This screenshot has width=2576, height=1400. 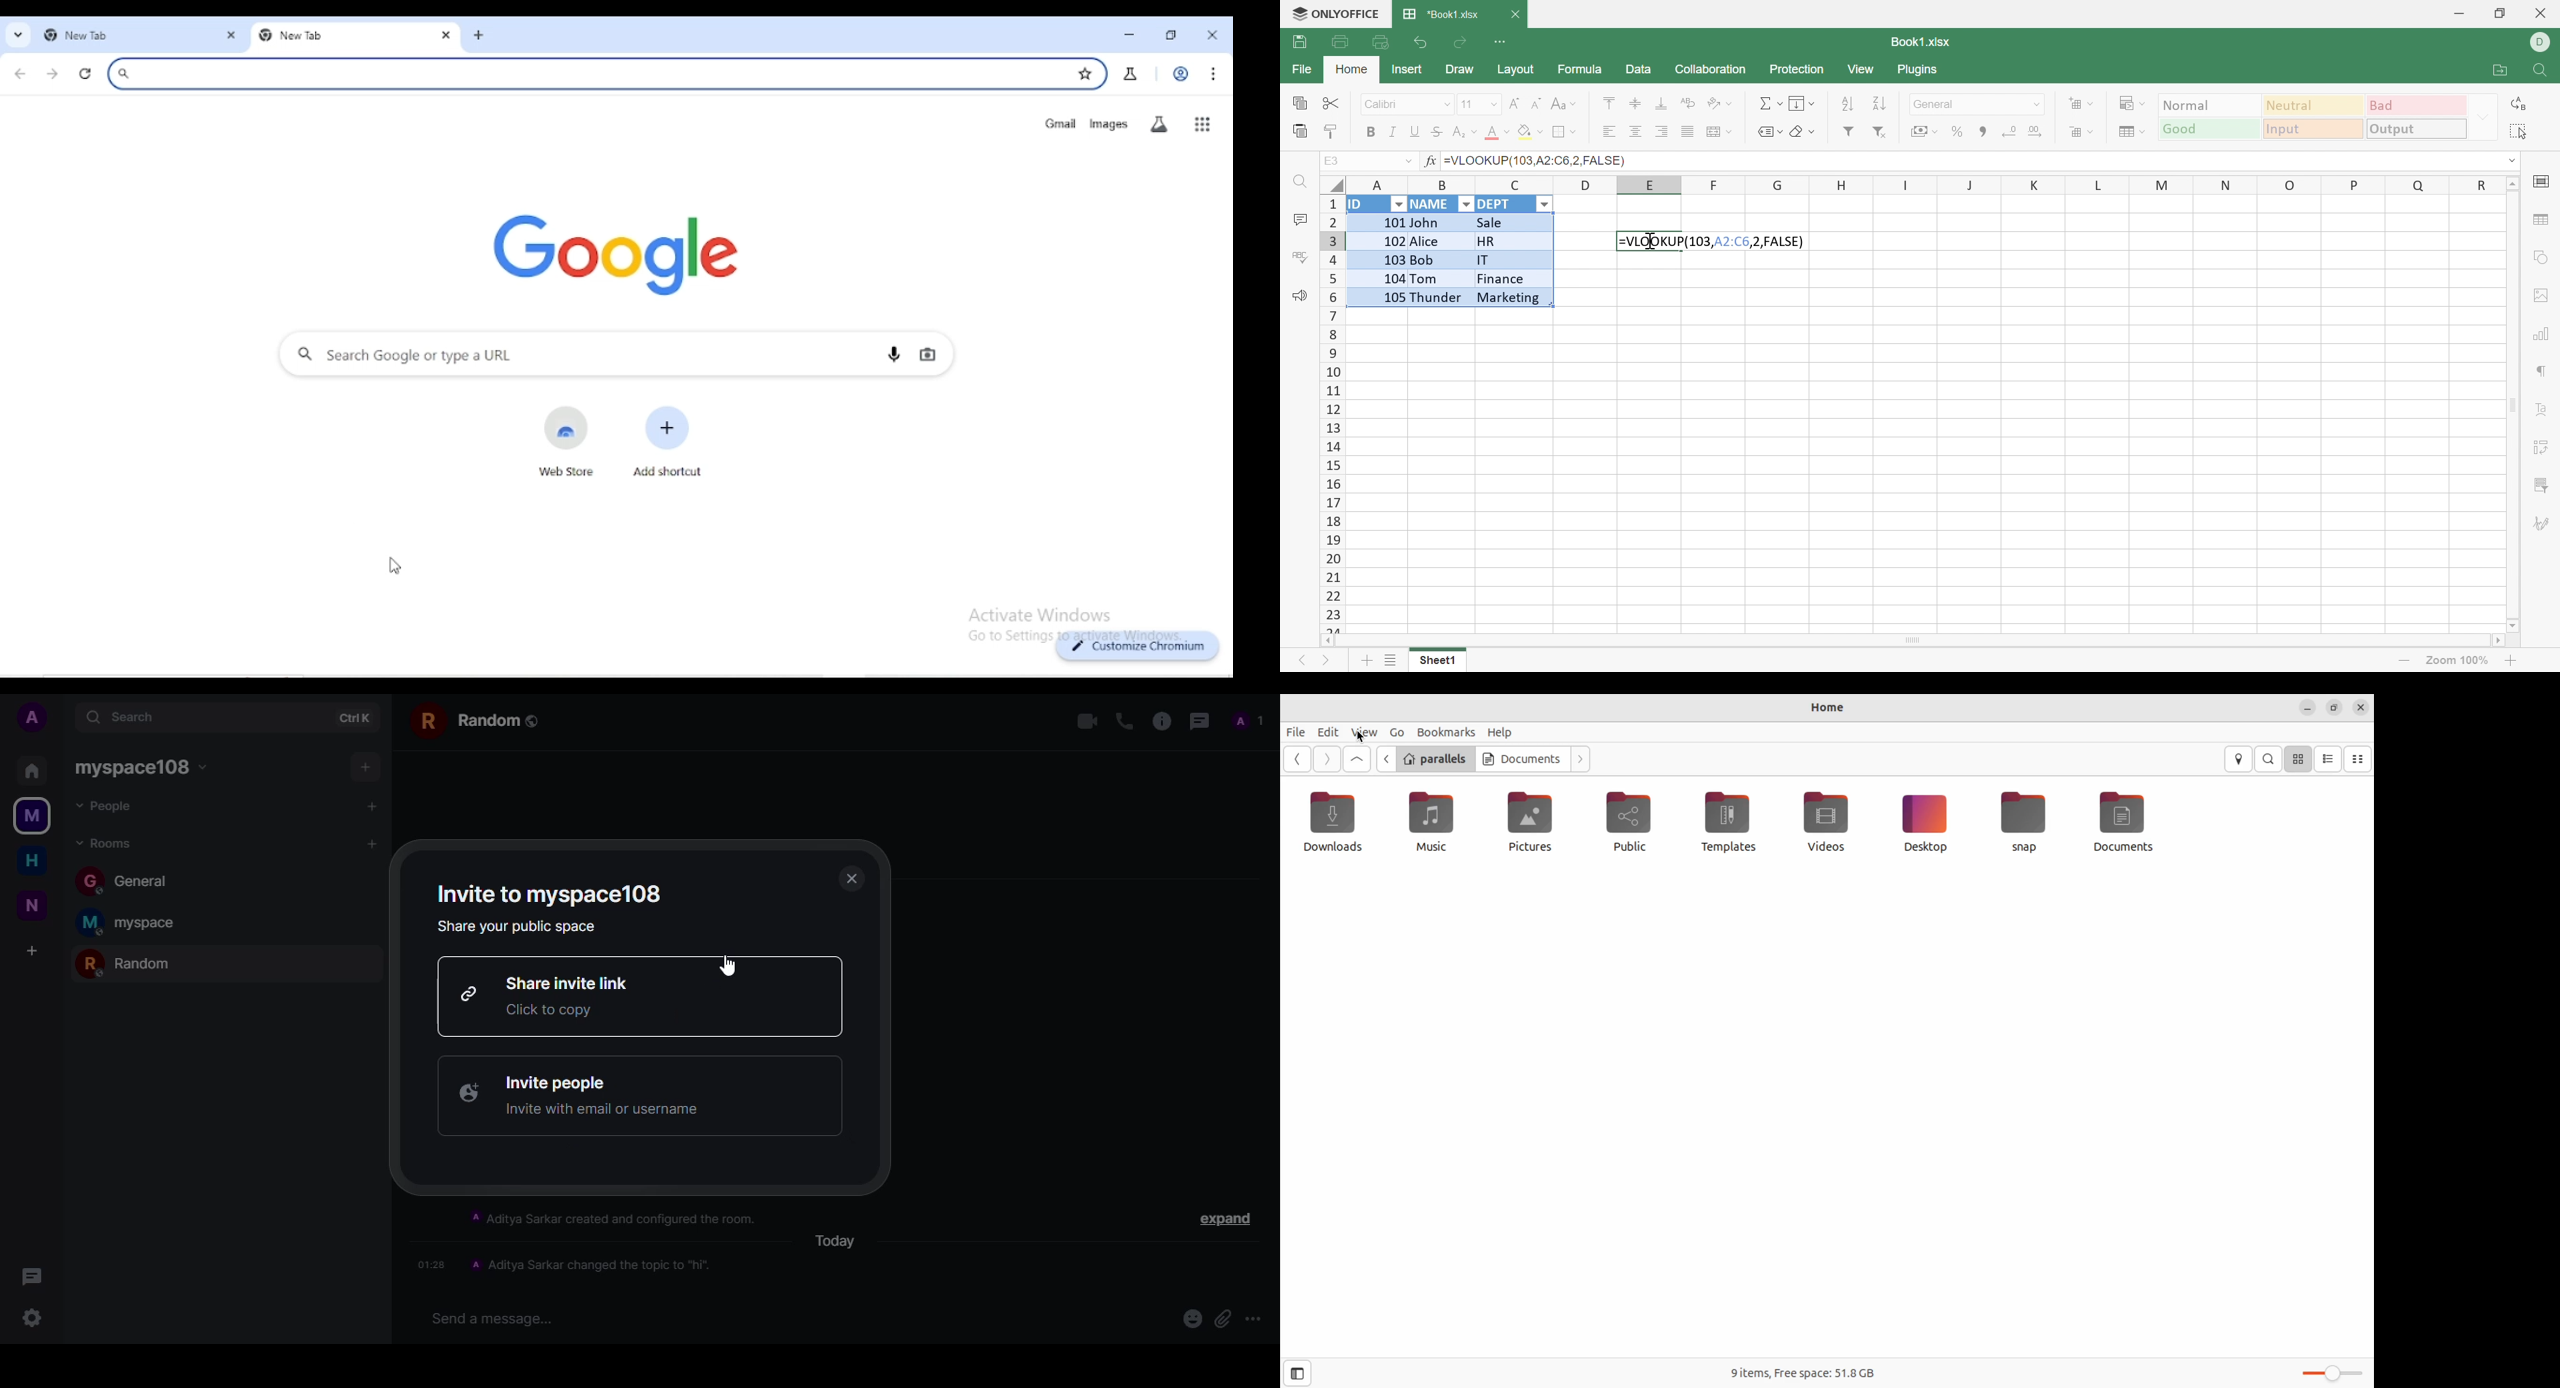 I want to click on fx, so click(x=1426, y=162).